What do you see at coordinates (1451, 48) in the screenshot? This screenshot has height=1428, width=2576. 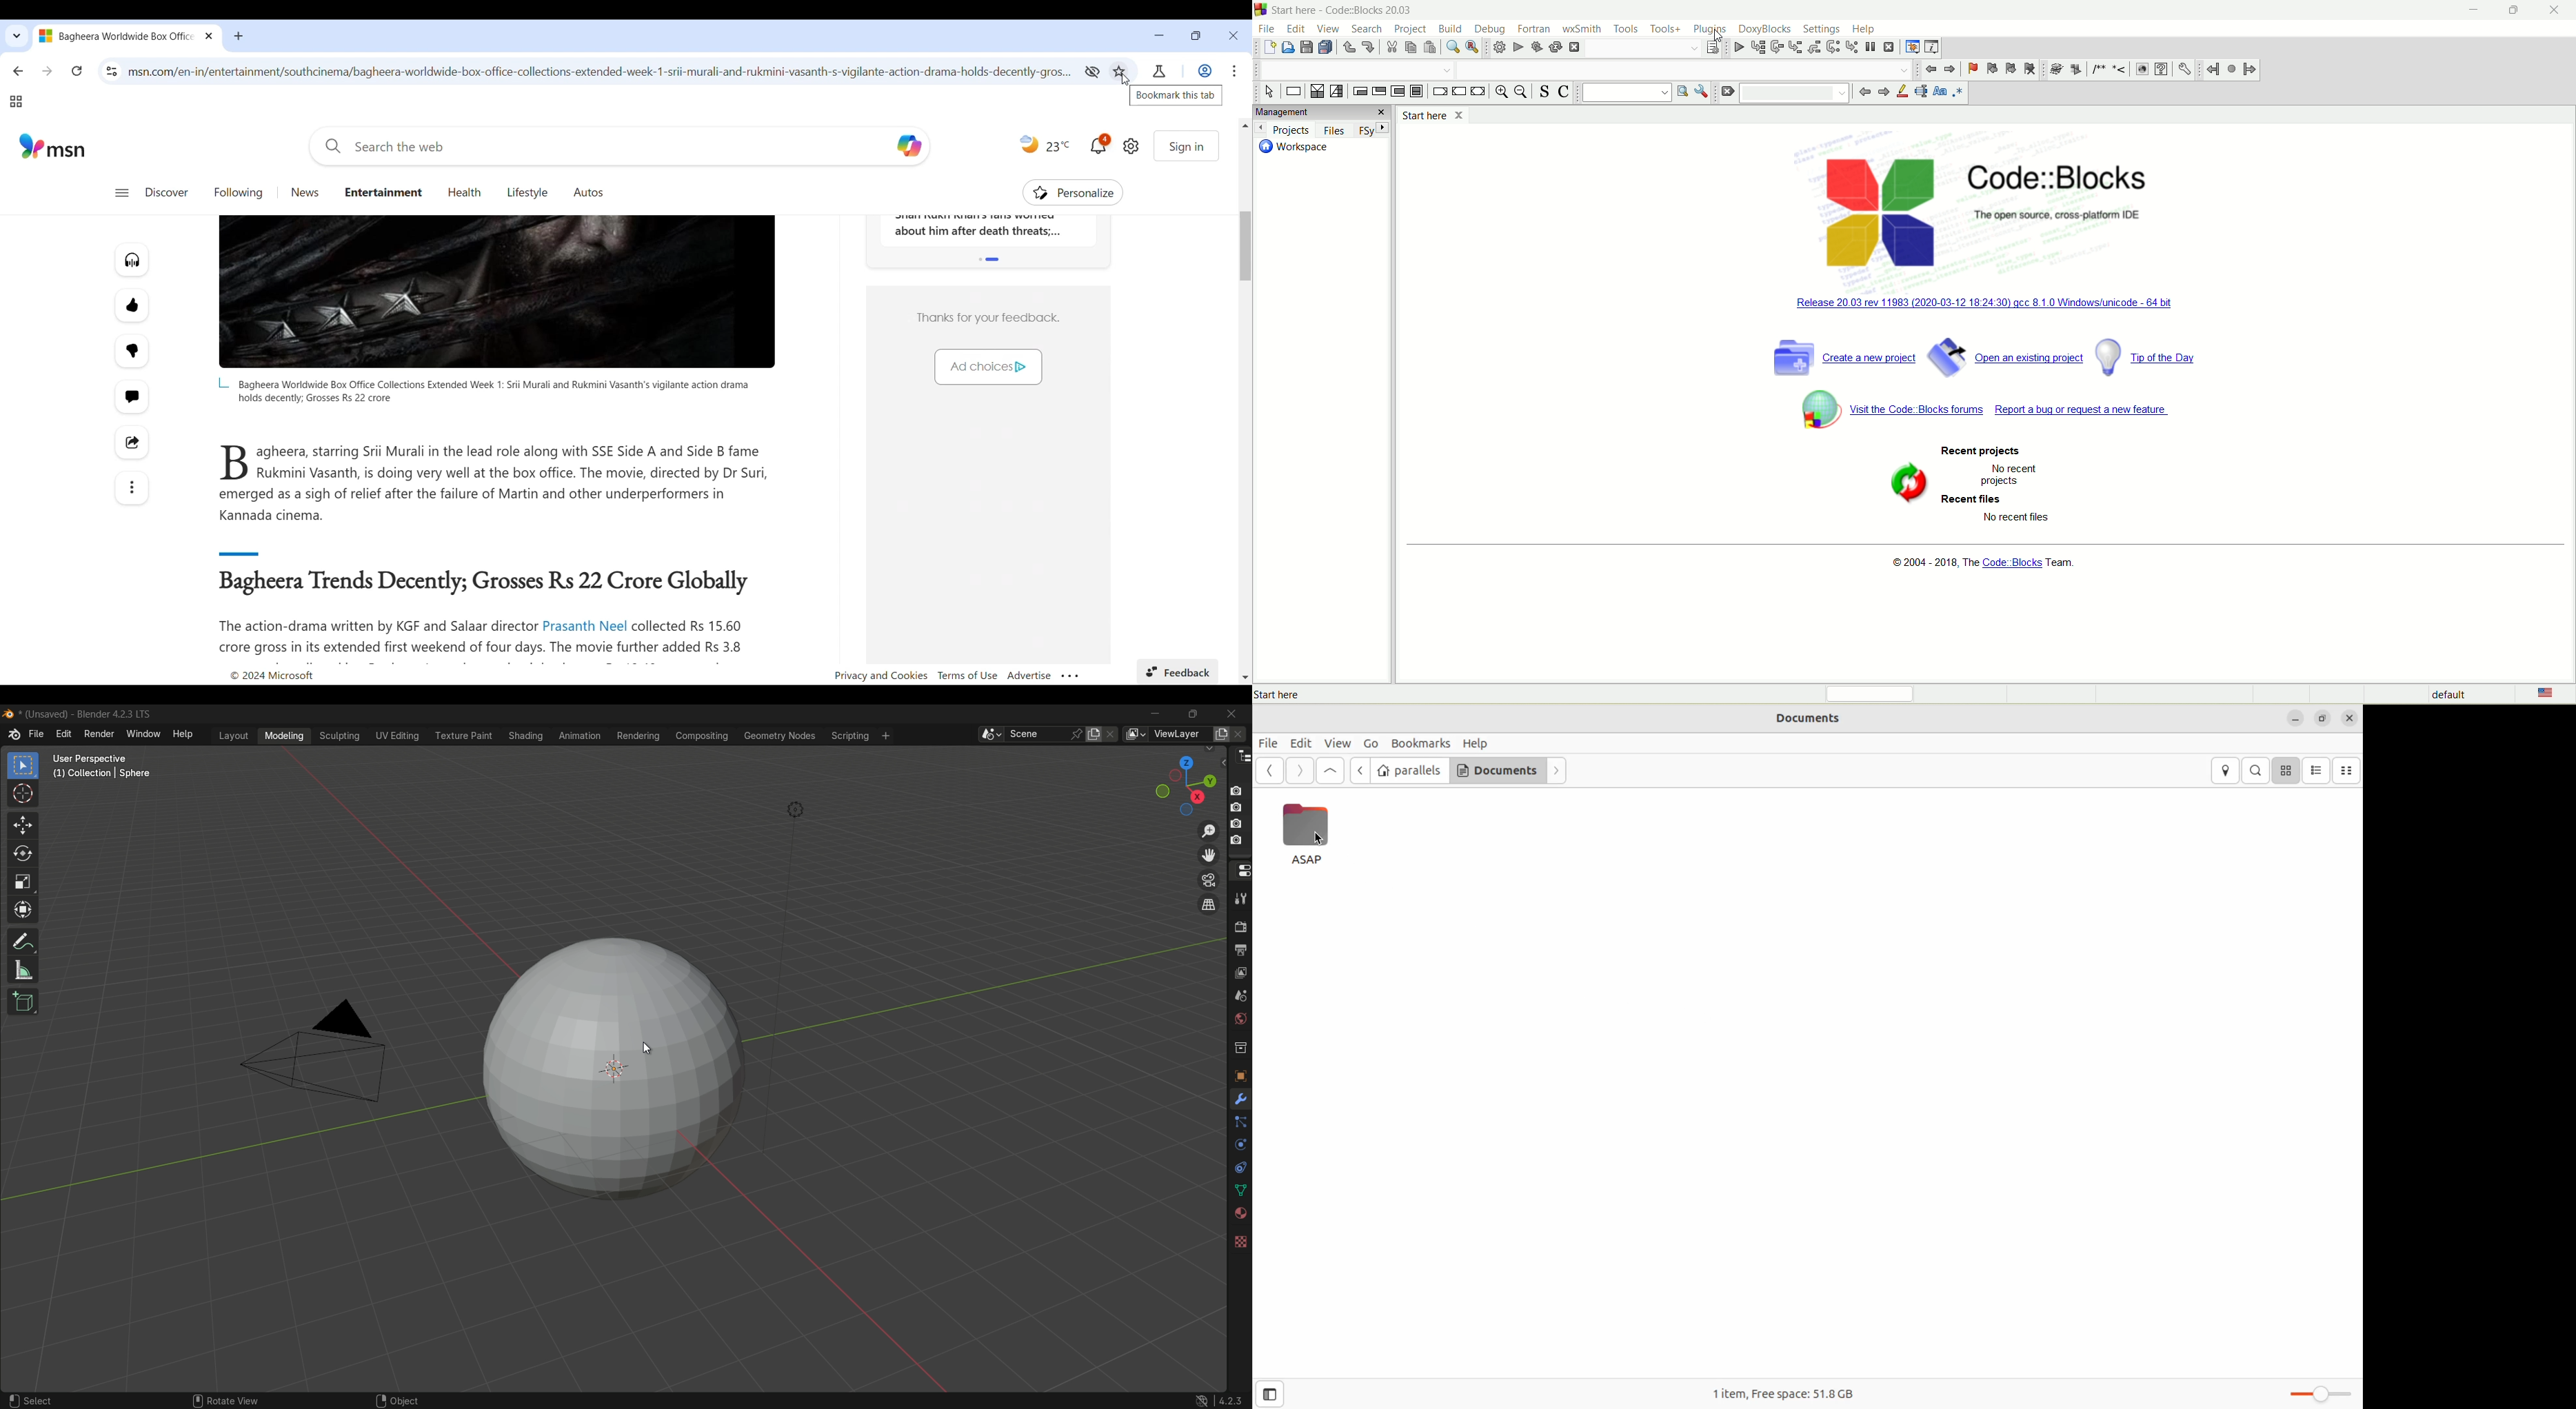 I see `find` at bounding box center [1451, 48].